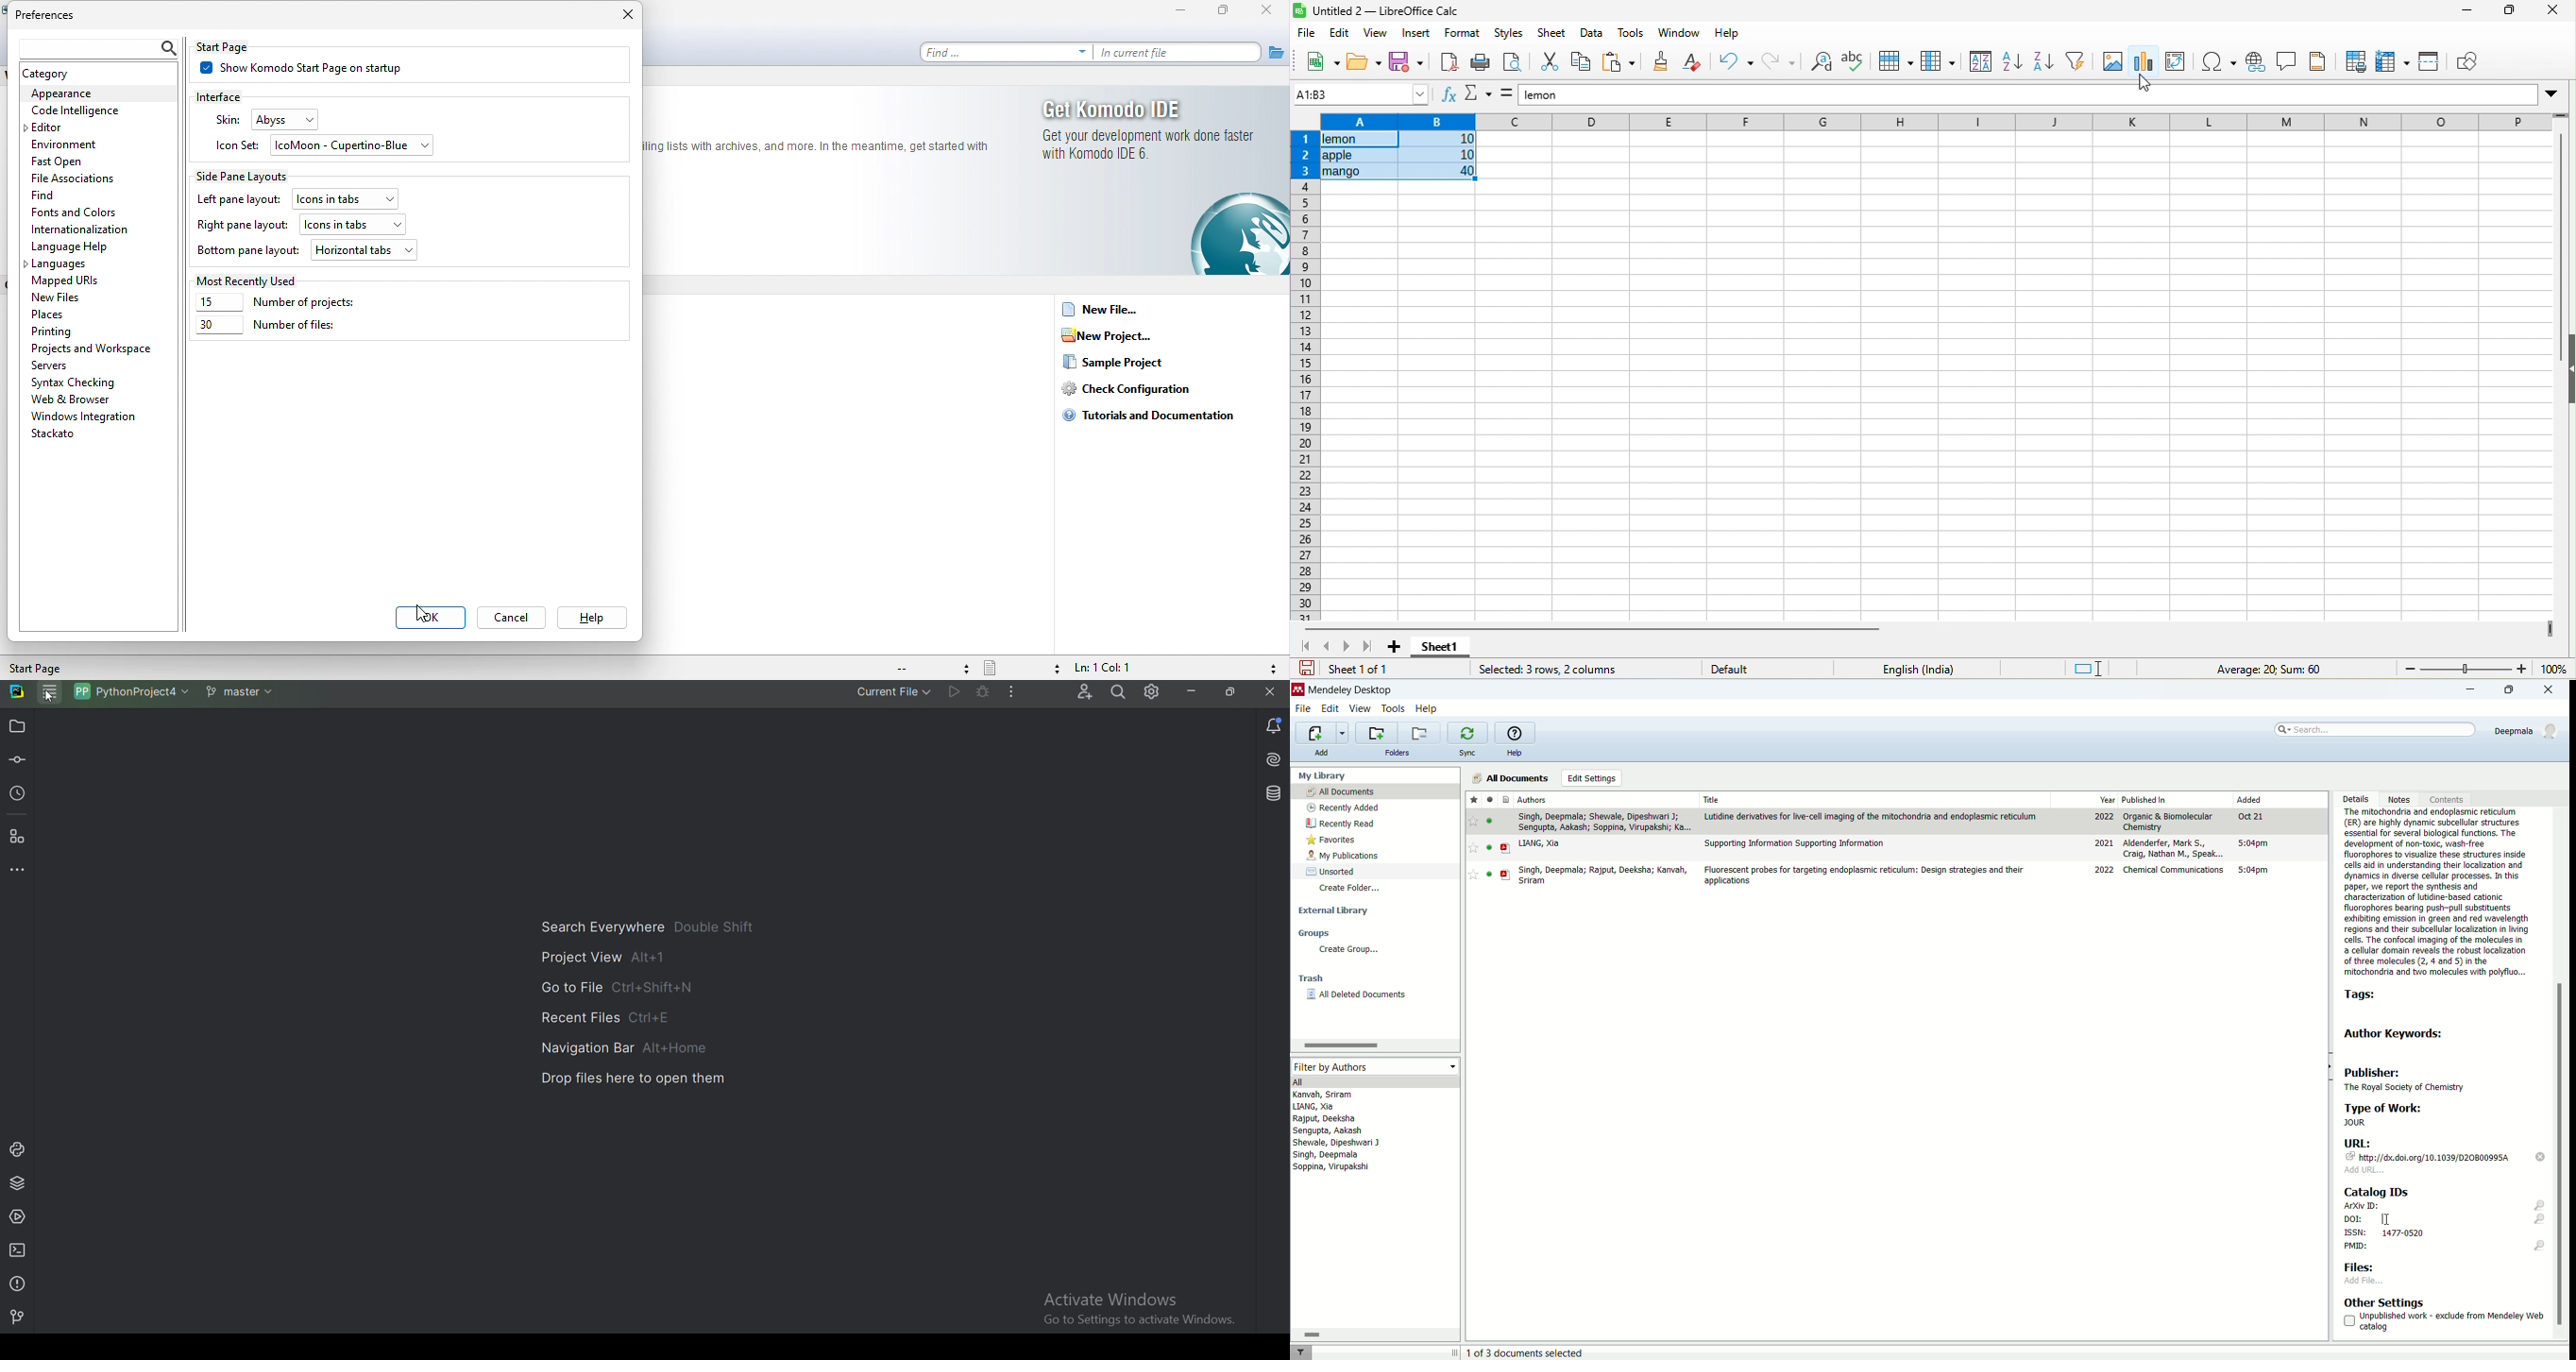 This screenshot has height=1372, width=2576. Describe the element at coordinates (1320, 752) in the screenshot. I see `add` at that location.